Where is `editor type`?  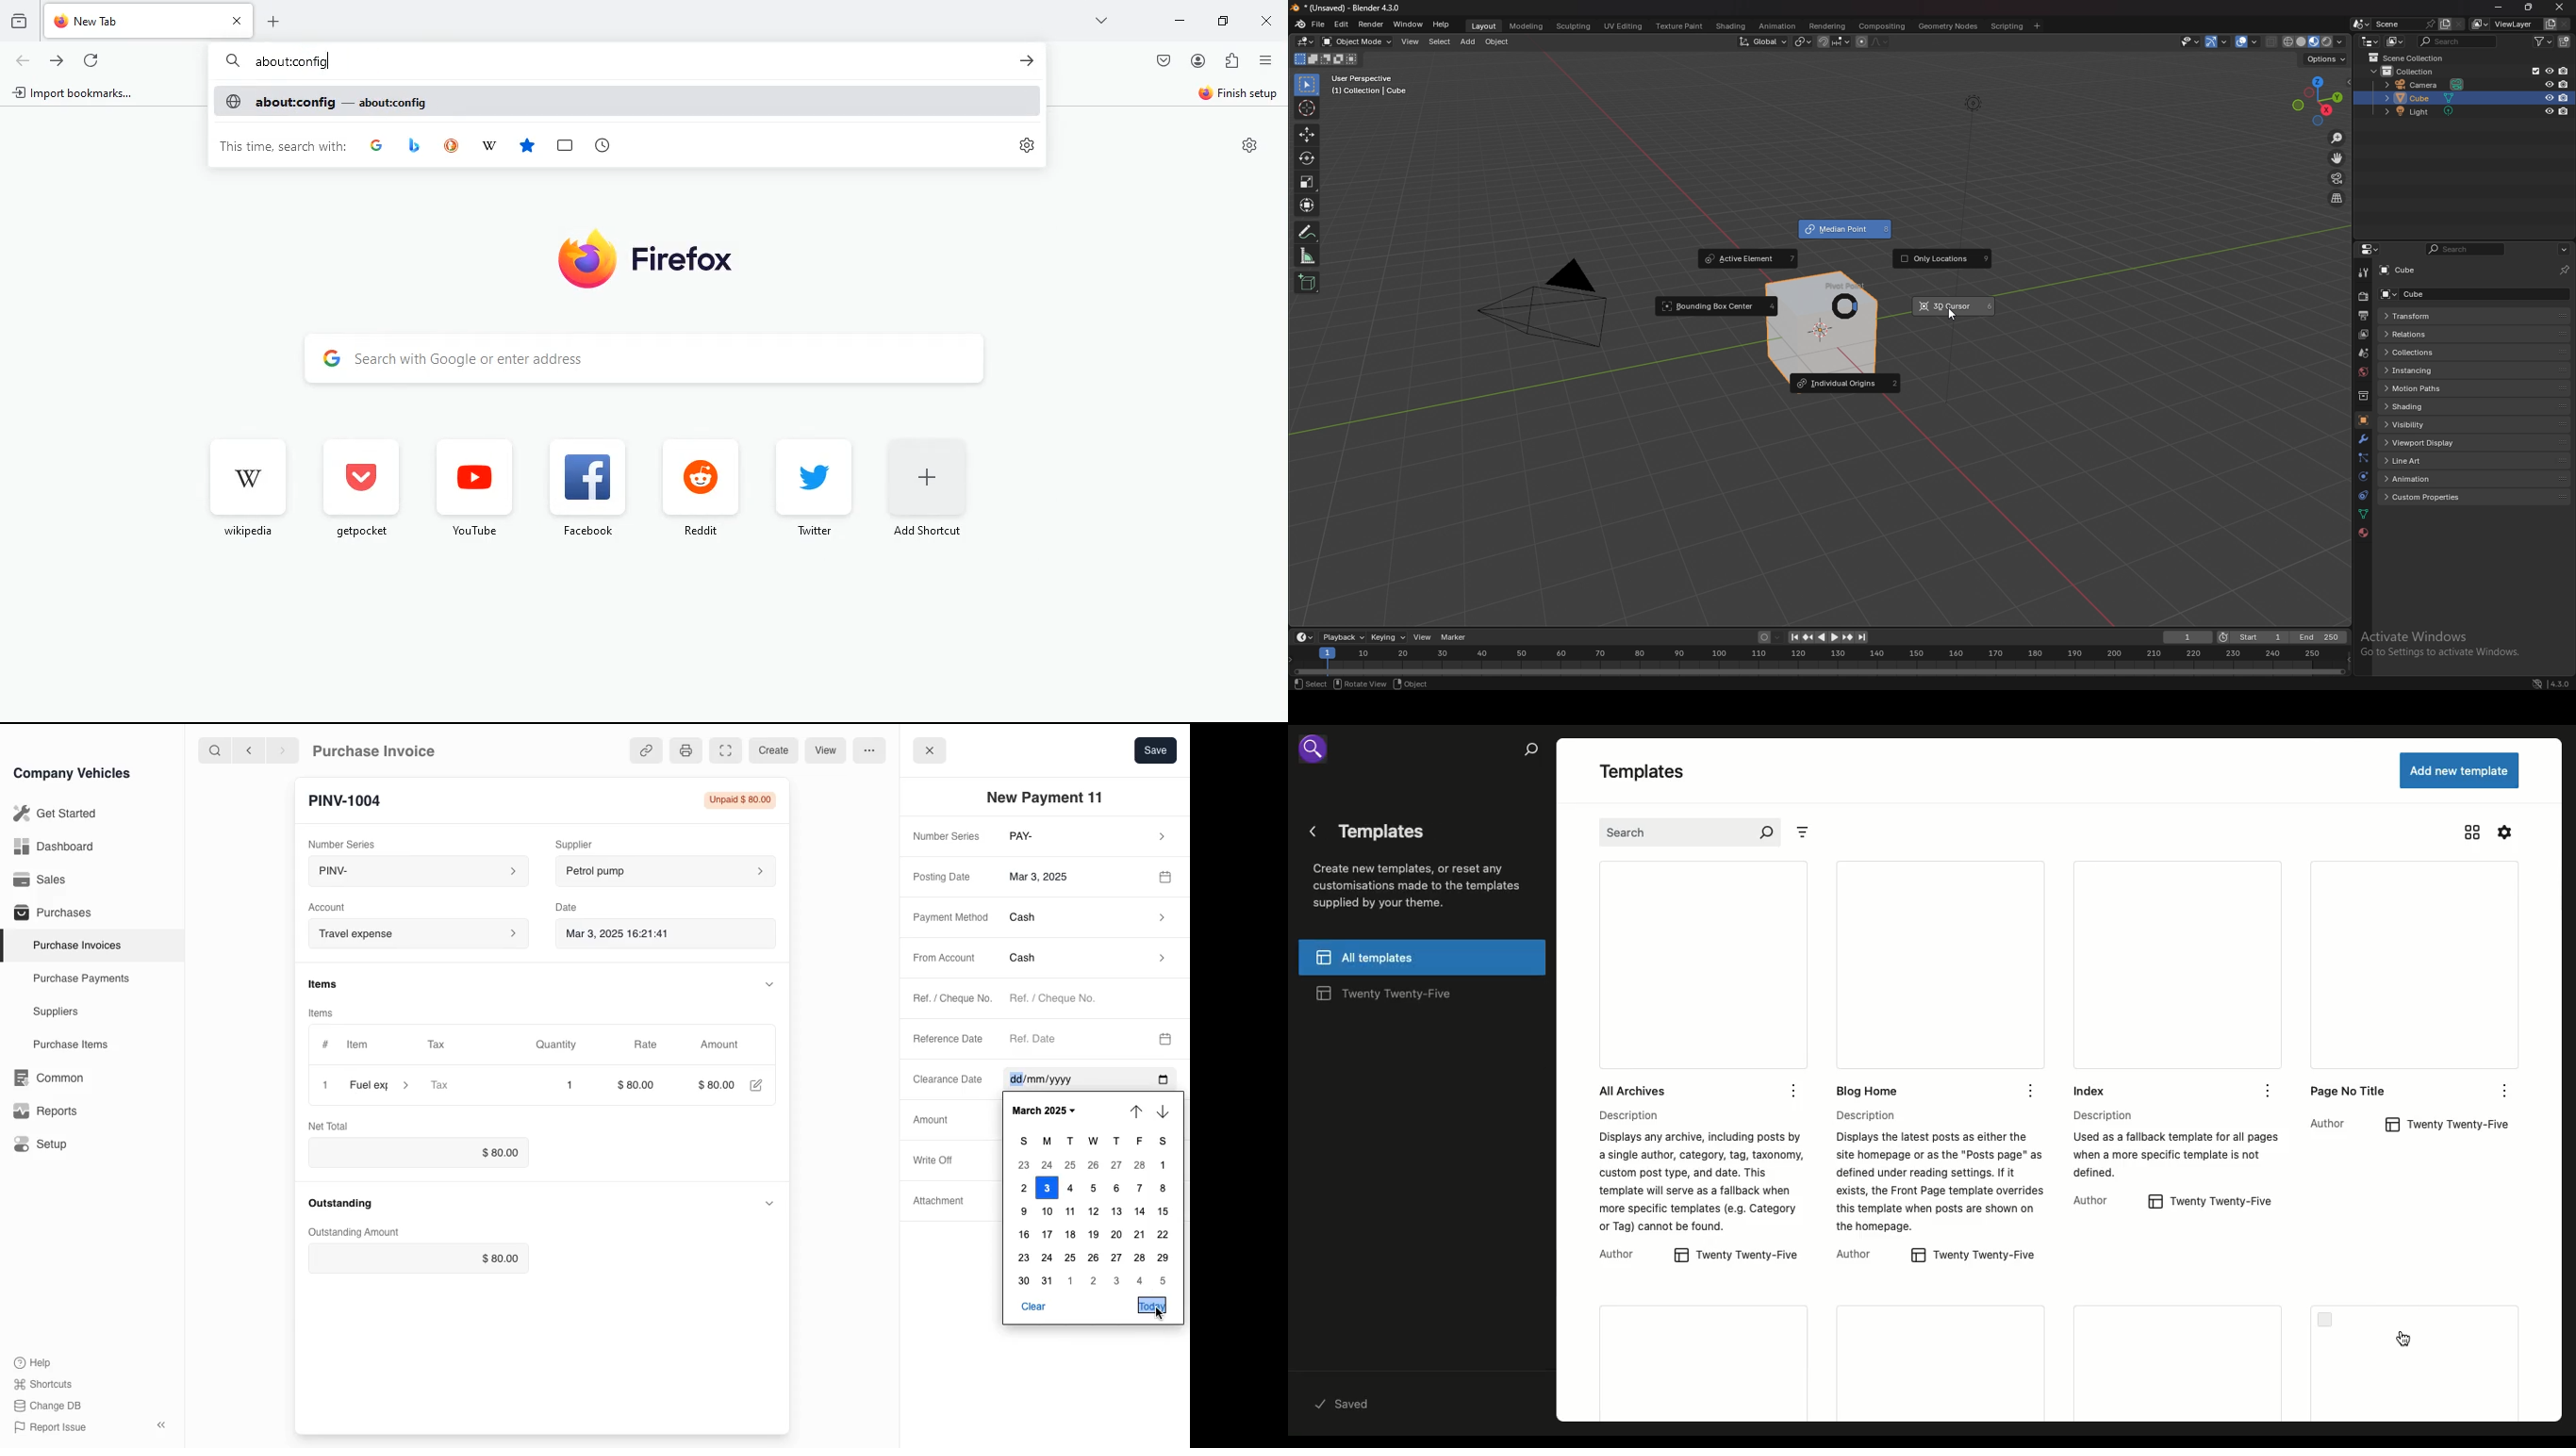 editor type is located at coordinates (2369, 42).